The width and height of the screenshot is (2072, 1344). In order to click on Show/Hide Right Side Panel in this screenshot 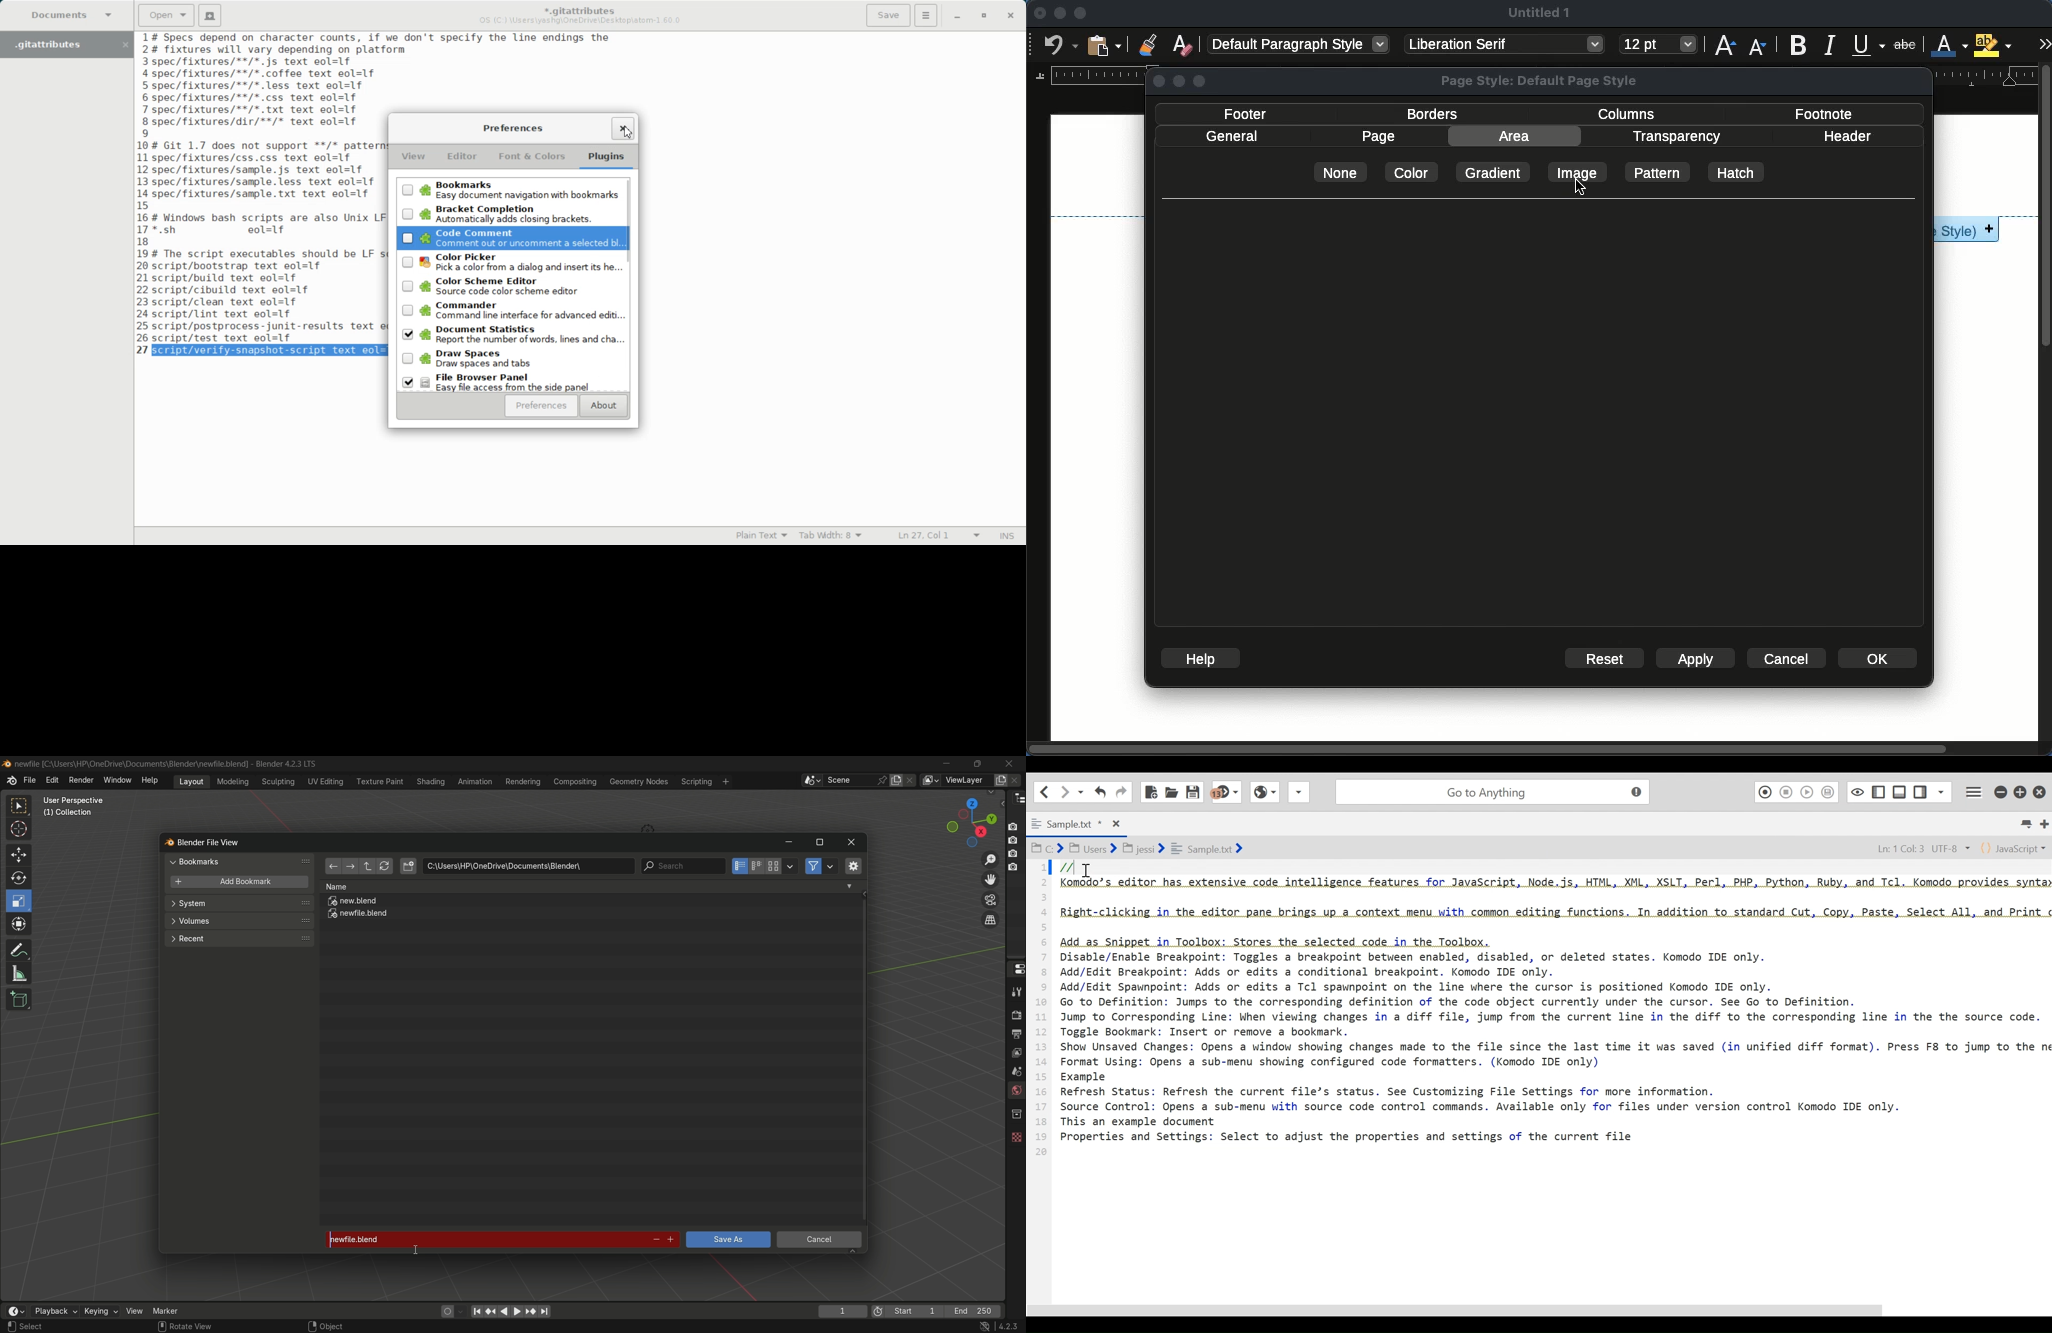, I will do `click(1878, 791)`.